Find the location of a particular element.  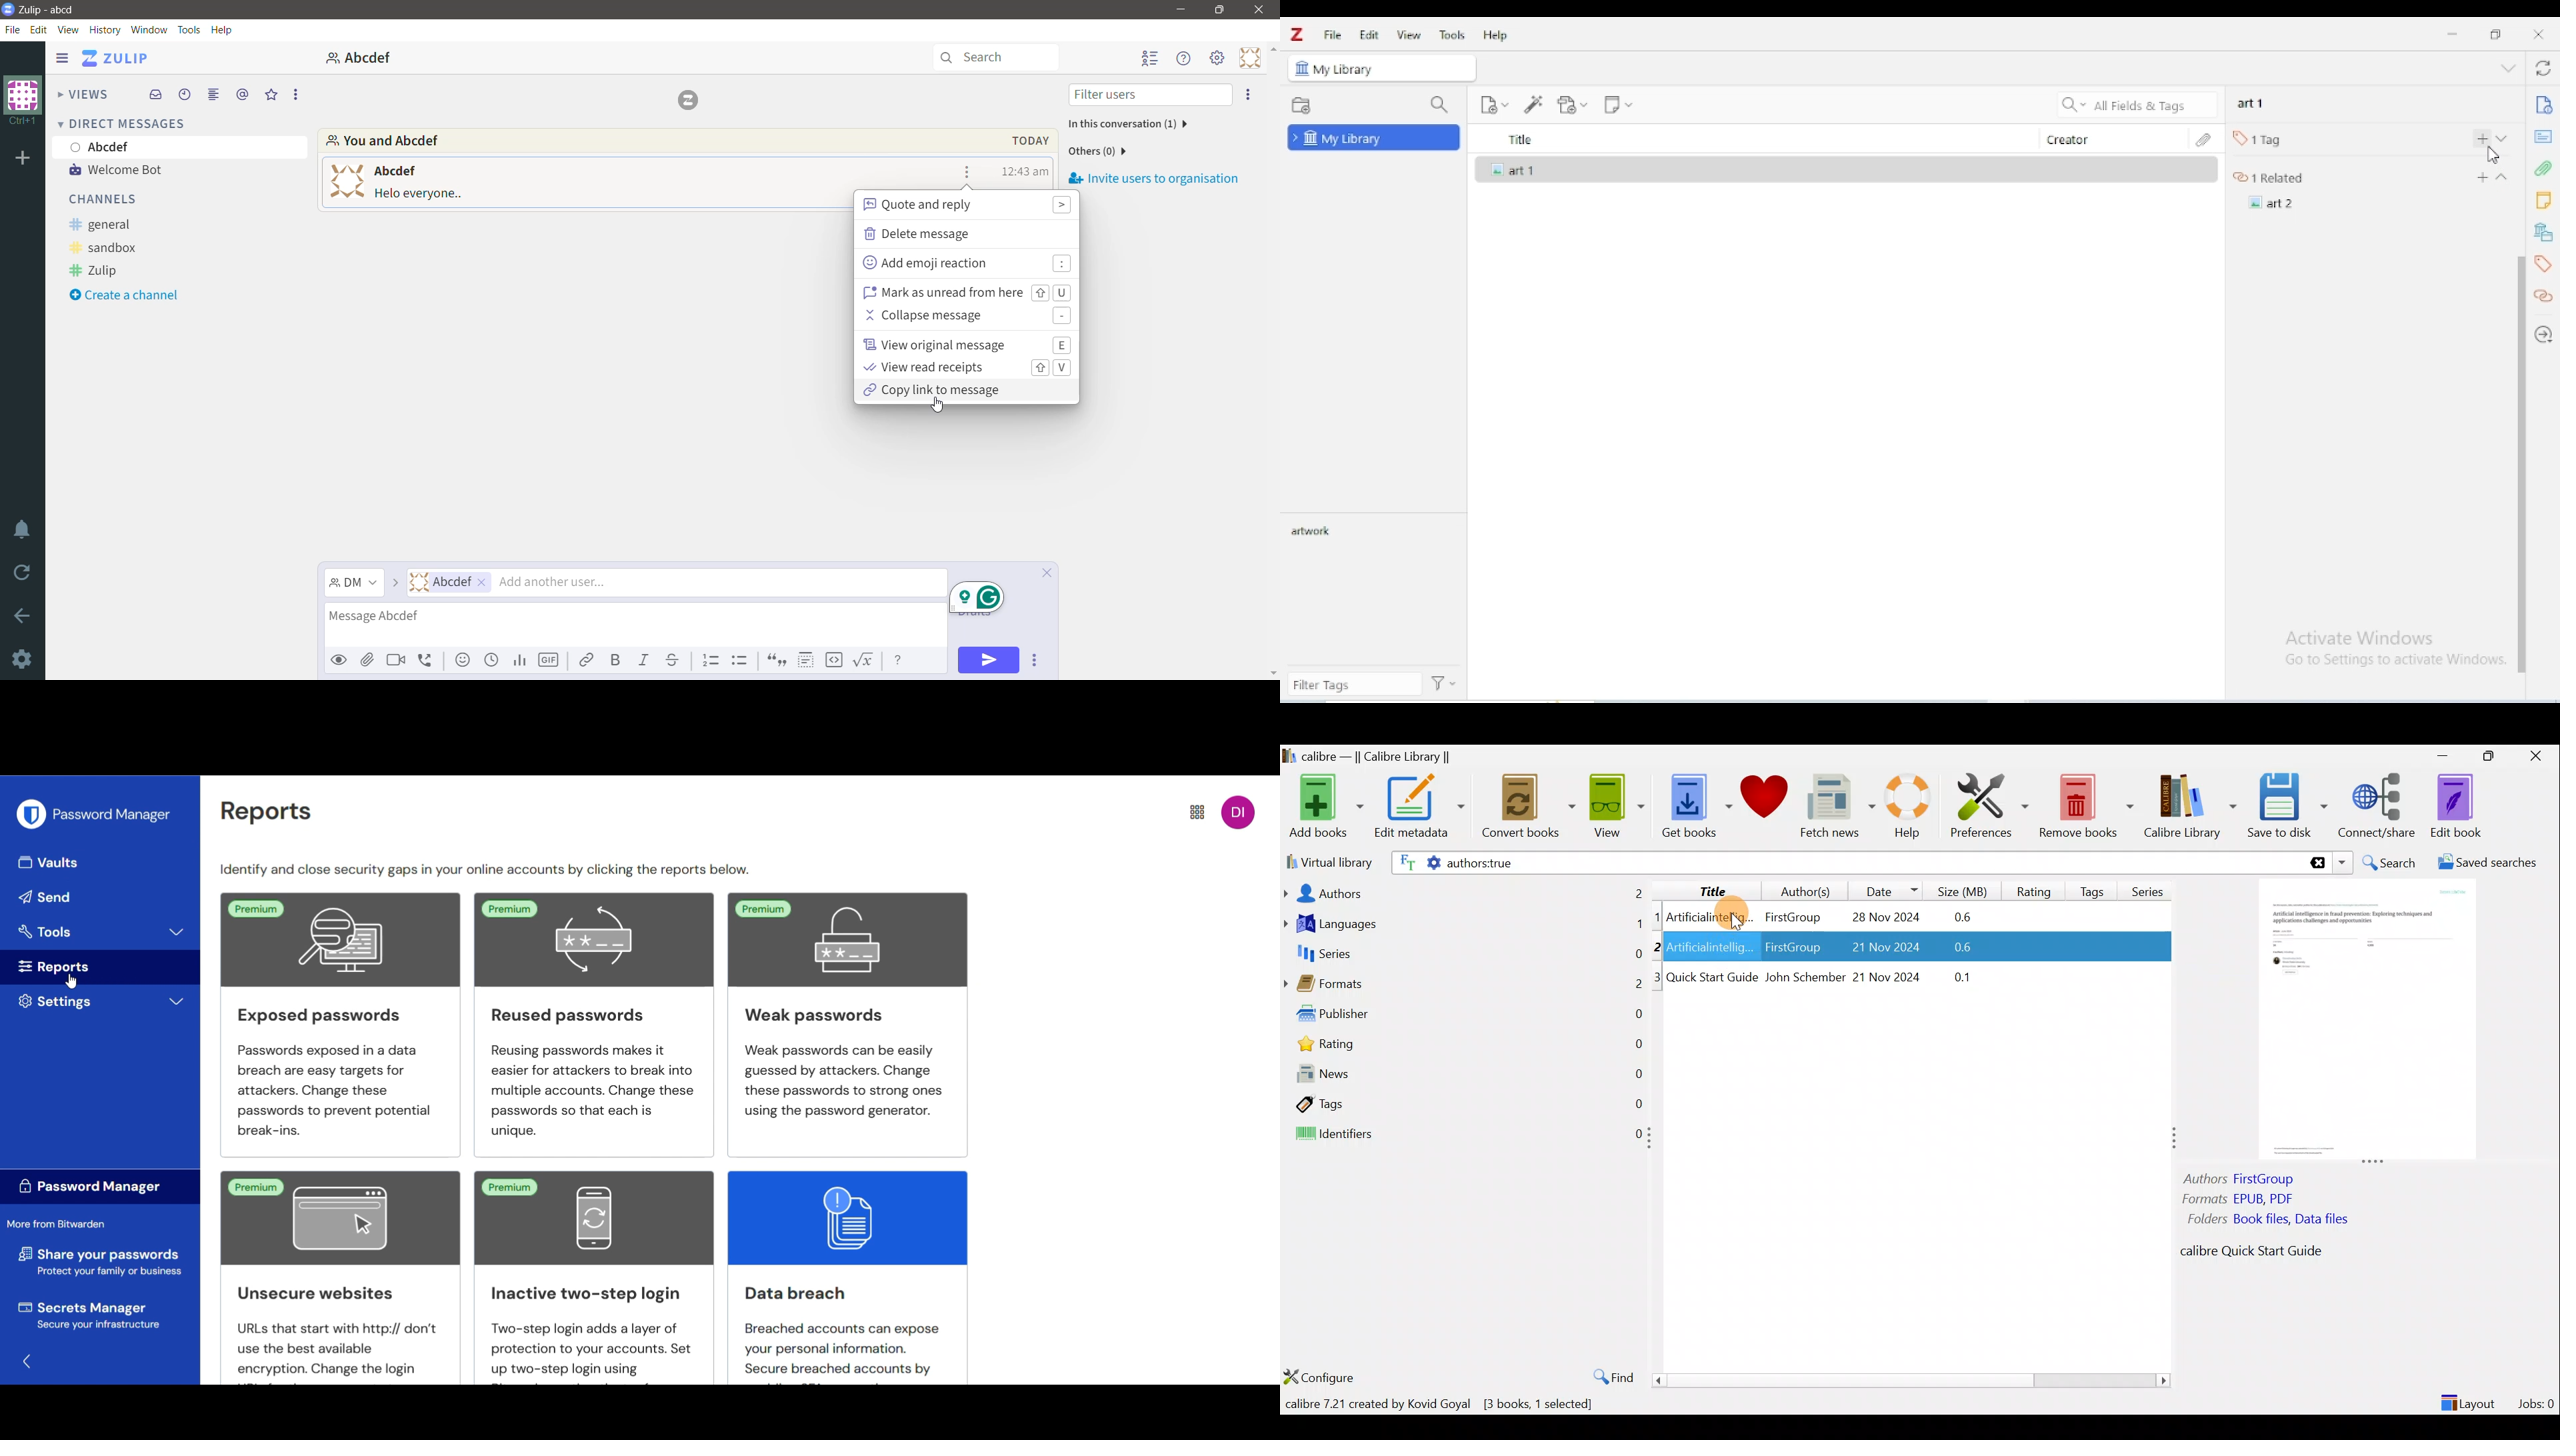

Close is located at coordinates (2539, 755).